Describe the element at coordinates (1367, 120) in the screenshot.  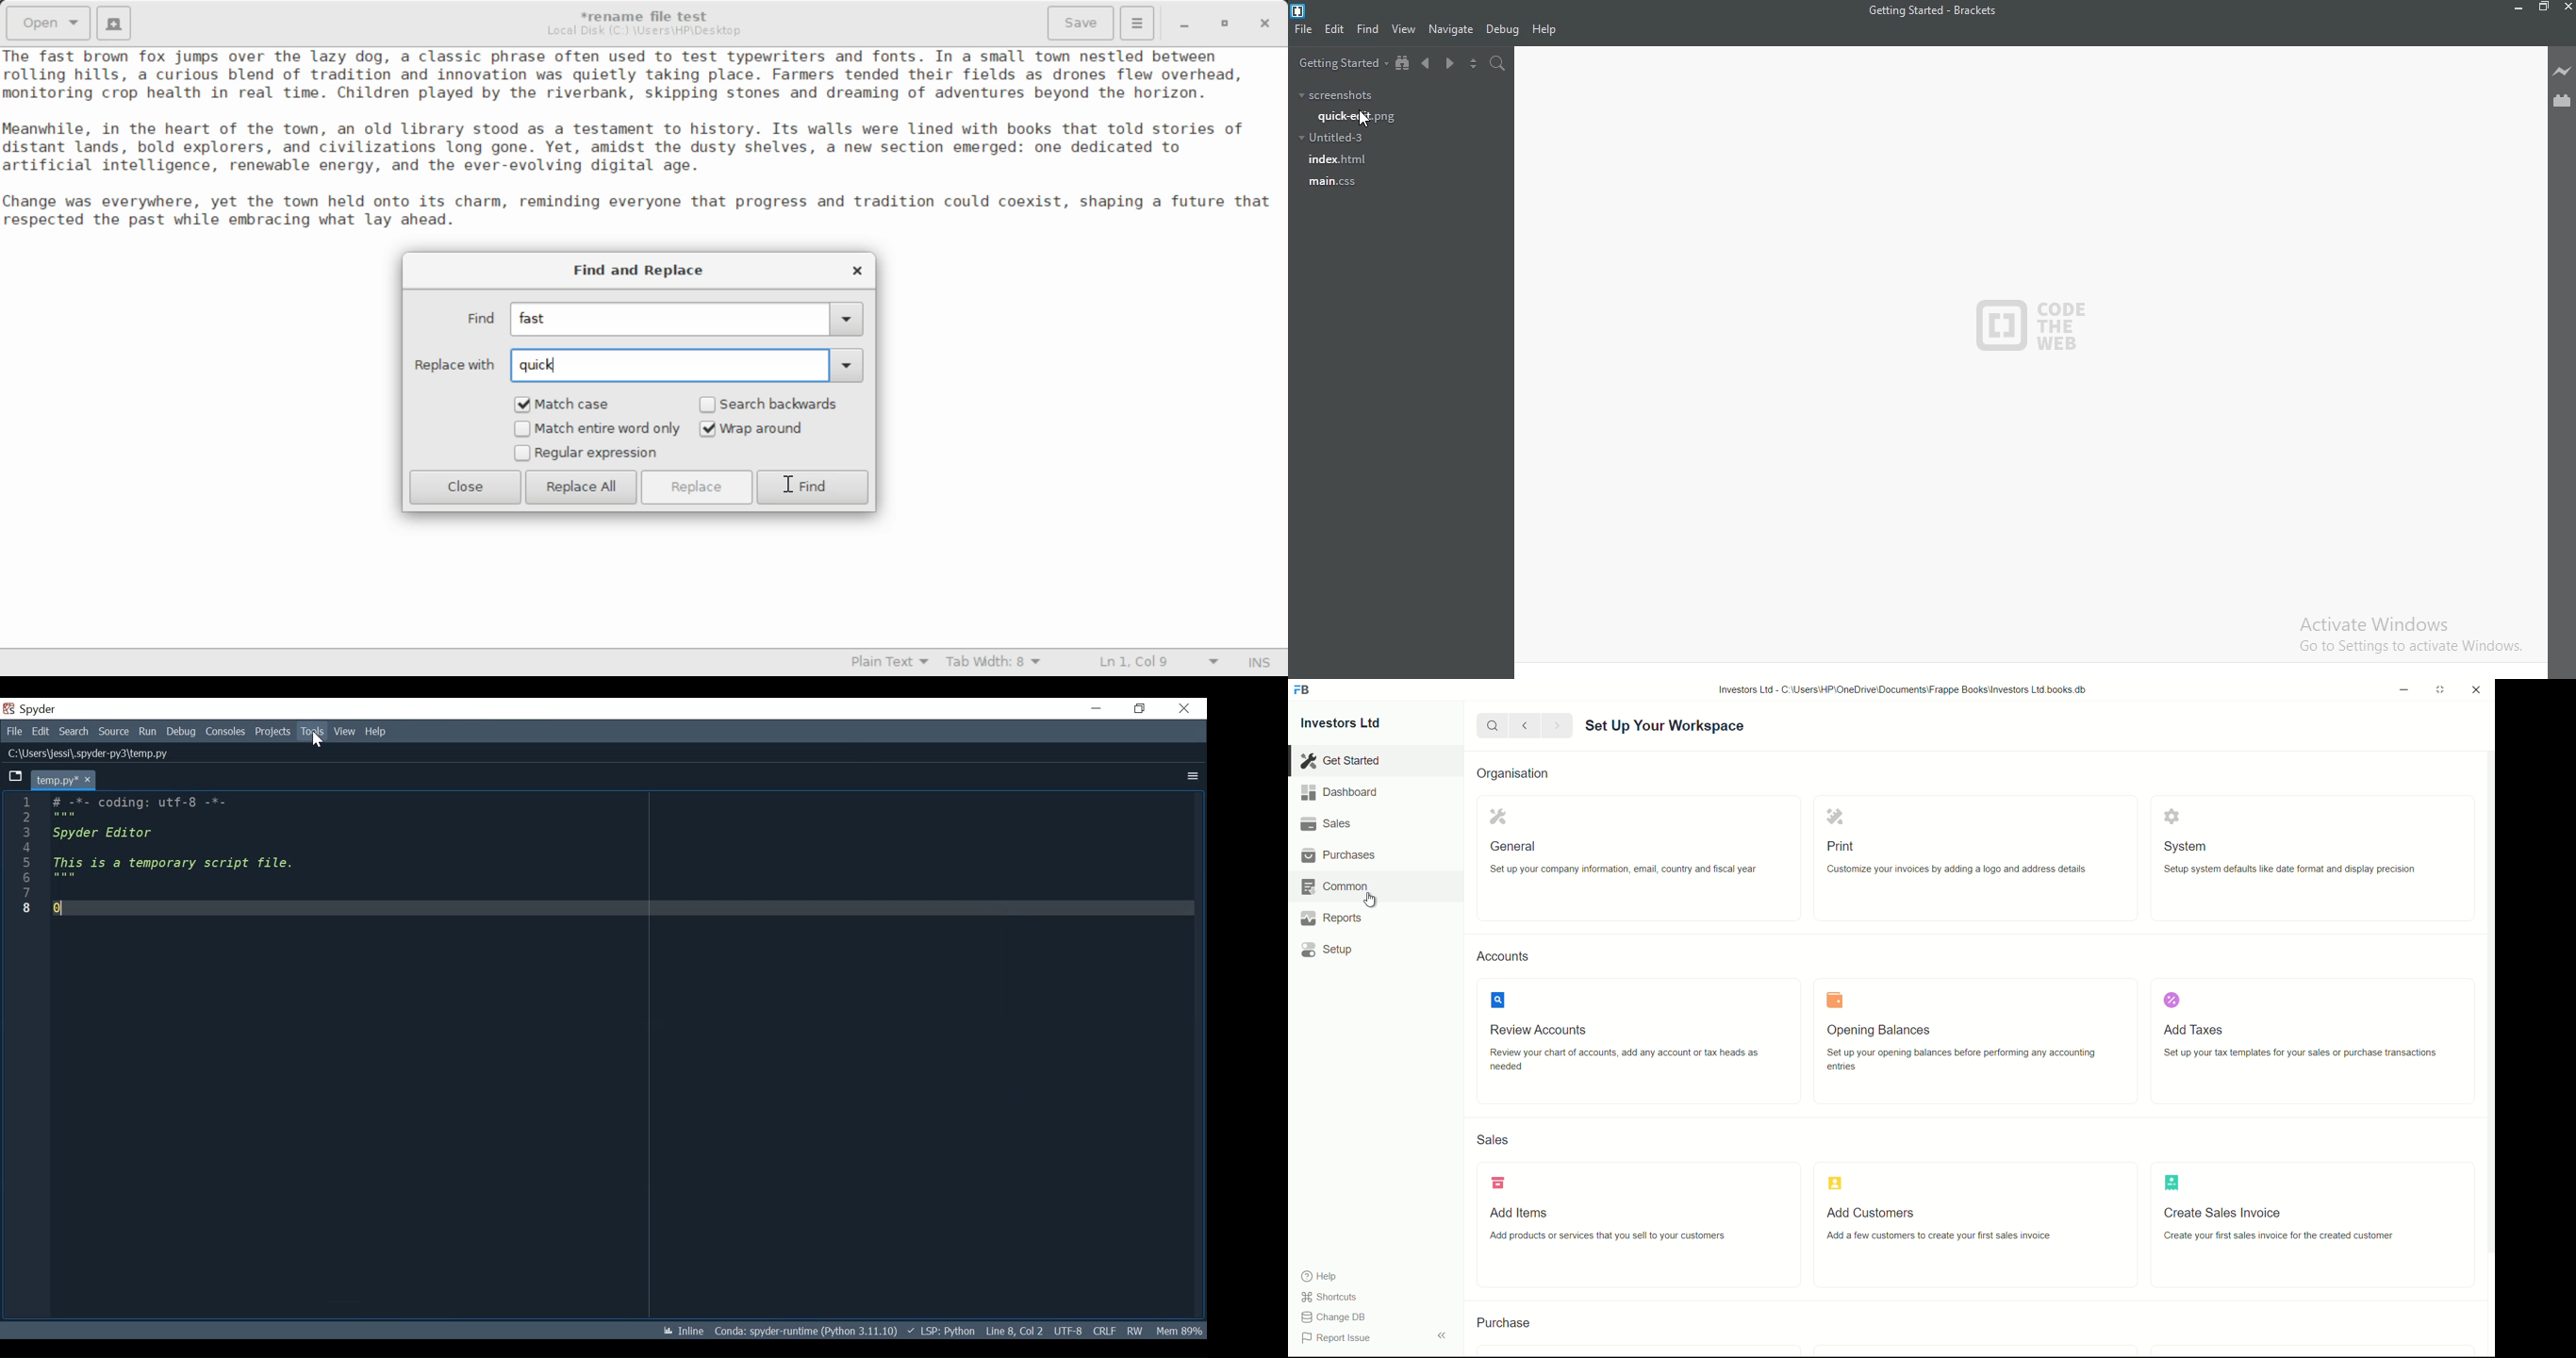
I see `cursor` at that location.